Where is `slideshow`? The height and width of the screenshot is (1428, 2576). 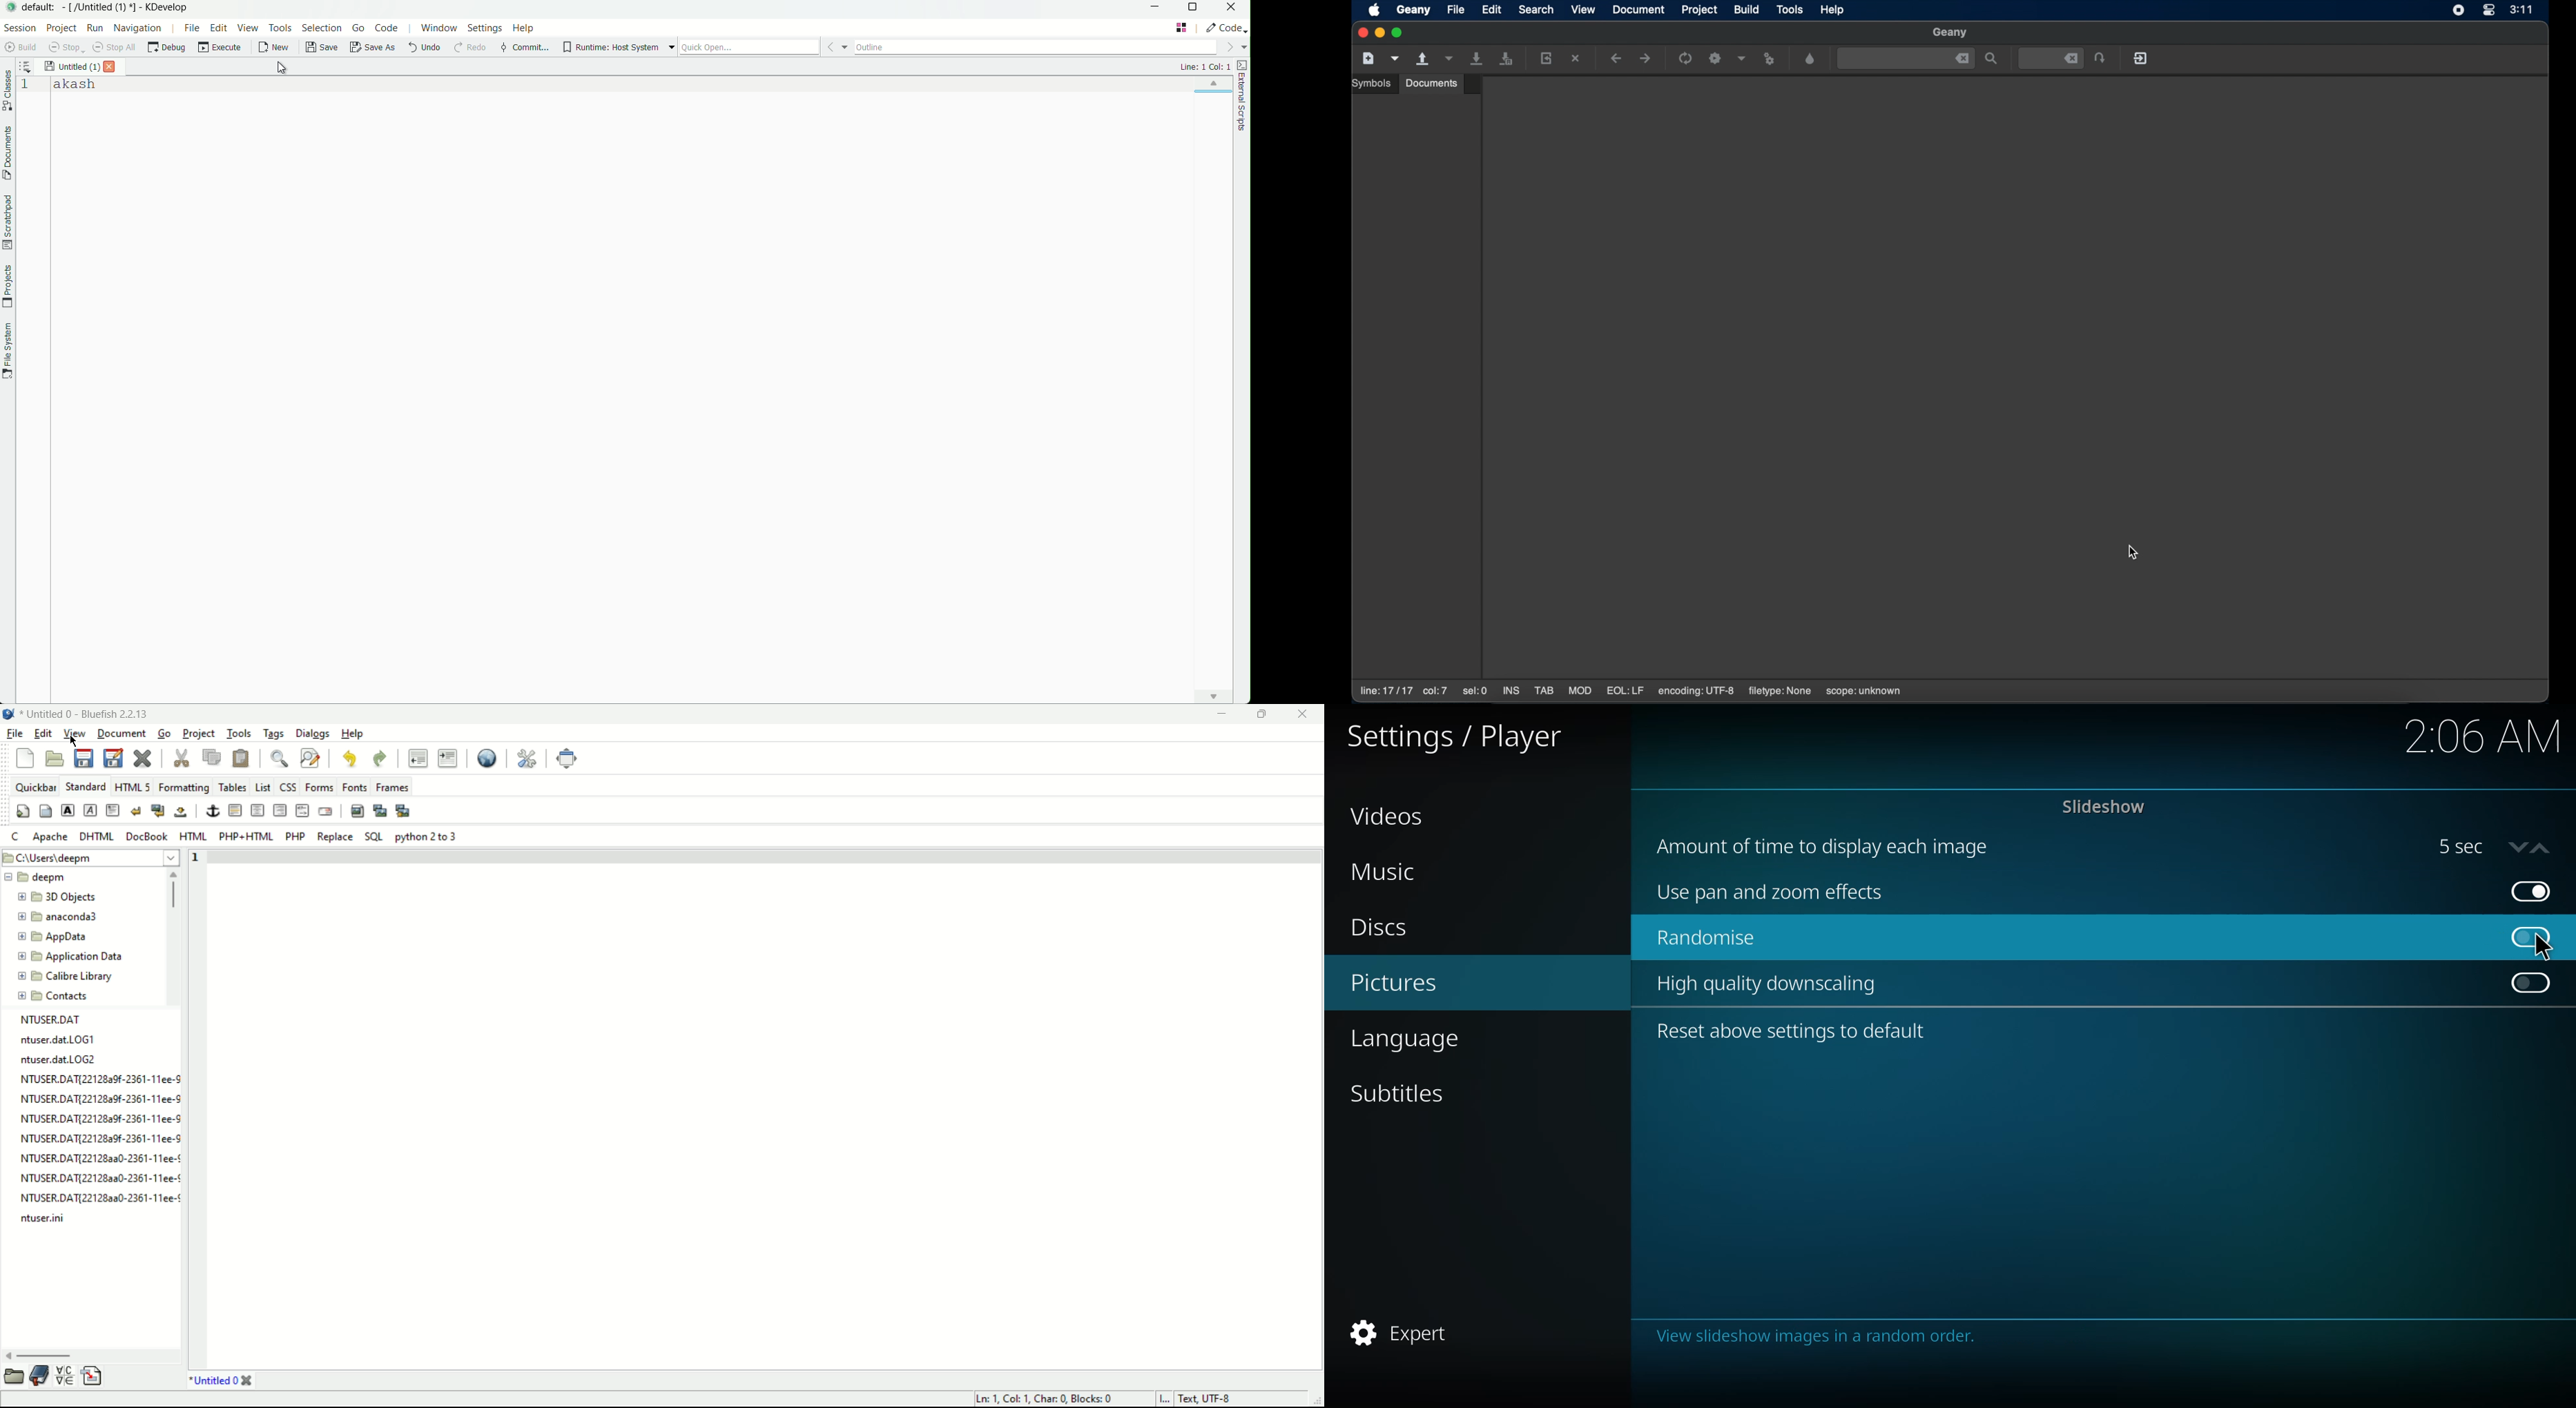
slideshow is located at coordinates (2104, 806).